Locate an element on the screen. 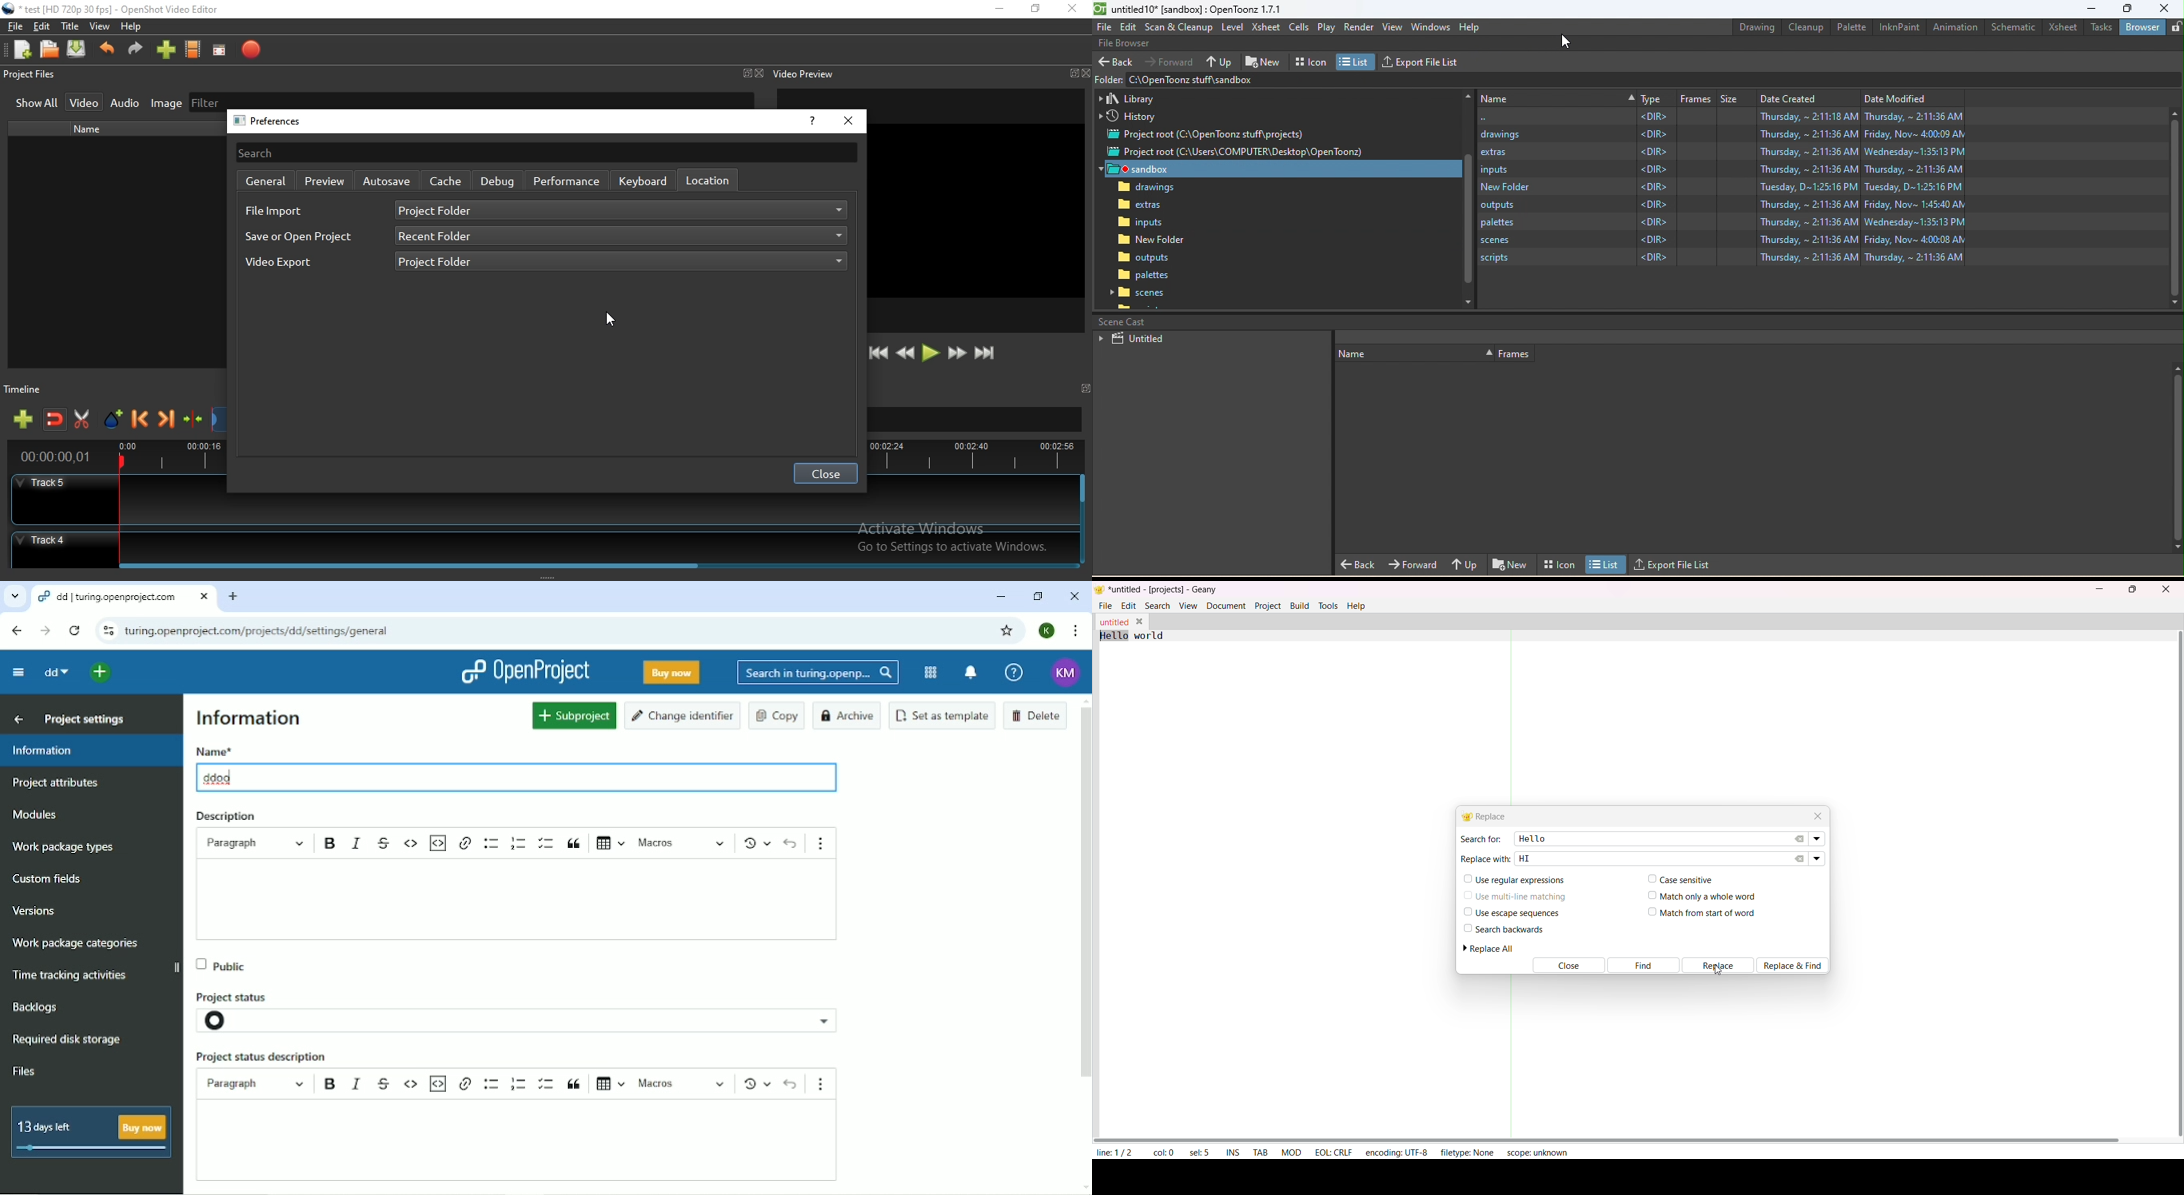 Image resolution: width=2184 pixels, height=1204 pixels. Code is located at coordinates (411, 845).